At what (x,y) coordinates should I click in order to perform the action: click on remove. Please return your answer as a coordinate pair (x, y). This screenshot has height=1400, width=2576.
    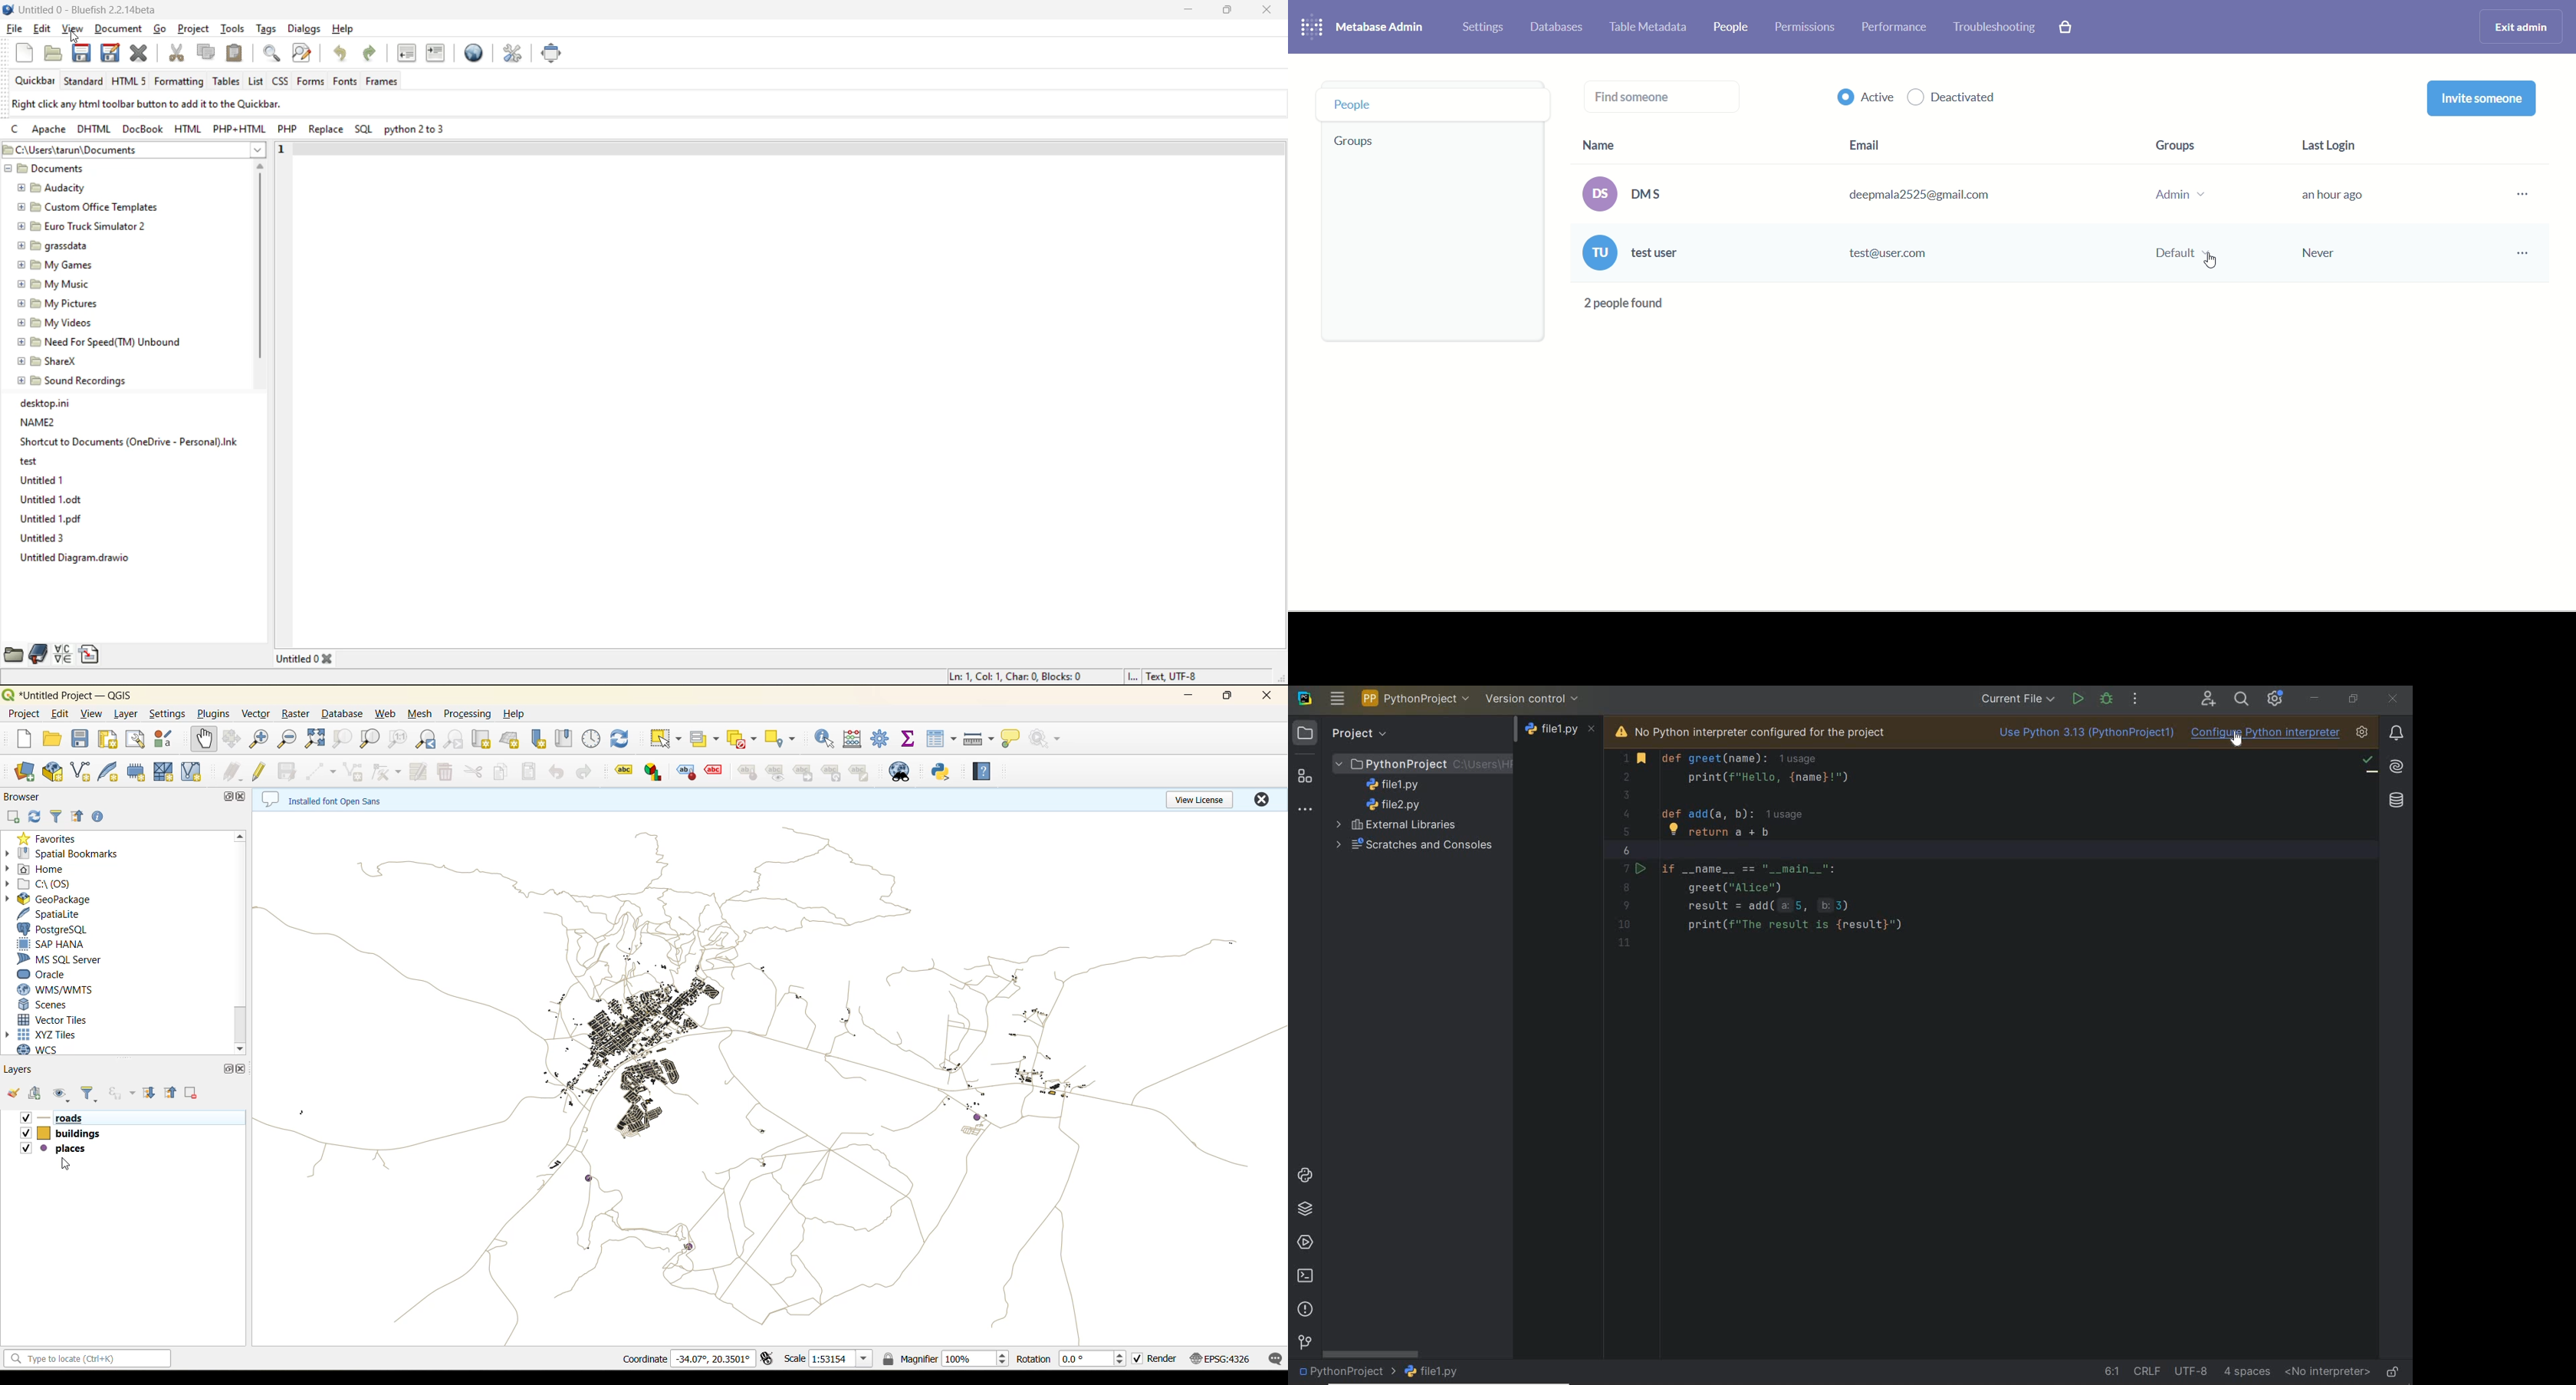
    Looking at the image, I should click on (191, 1094).